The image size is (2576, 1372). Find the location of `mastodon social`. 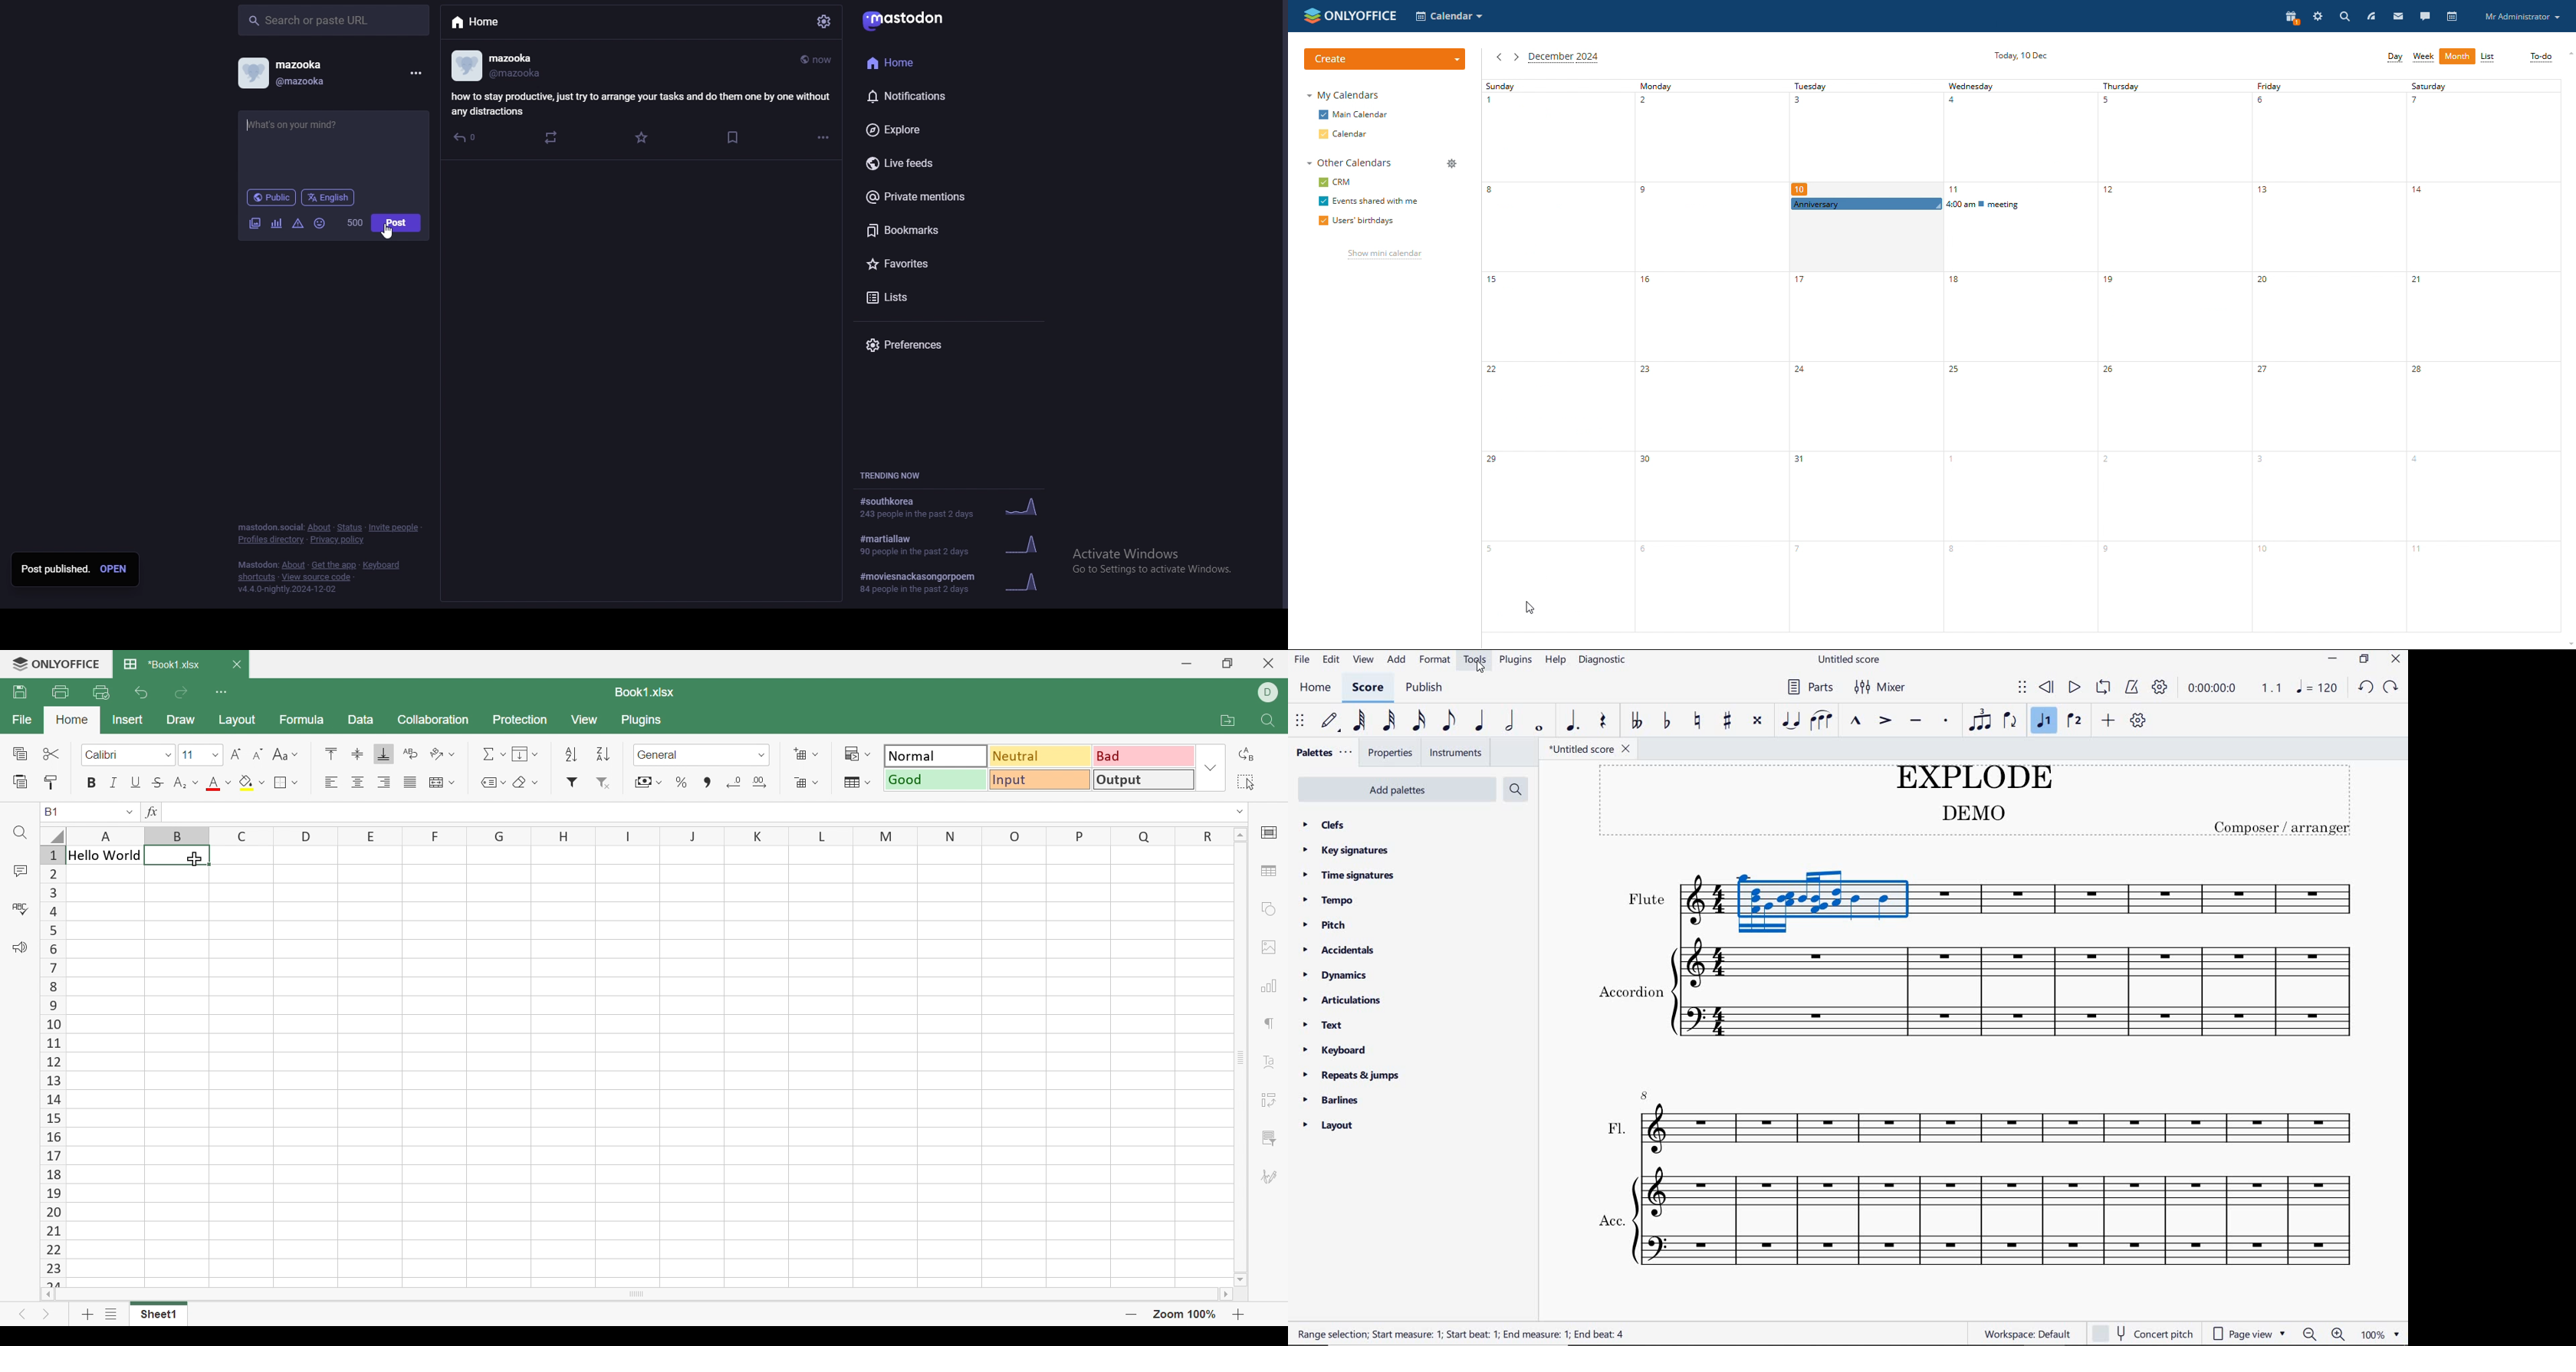

mastodon social is located at coordinates (269, 527).